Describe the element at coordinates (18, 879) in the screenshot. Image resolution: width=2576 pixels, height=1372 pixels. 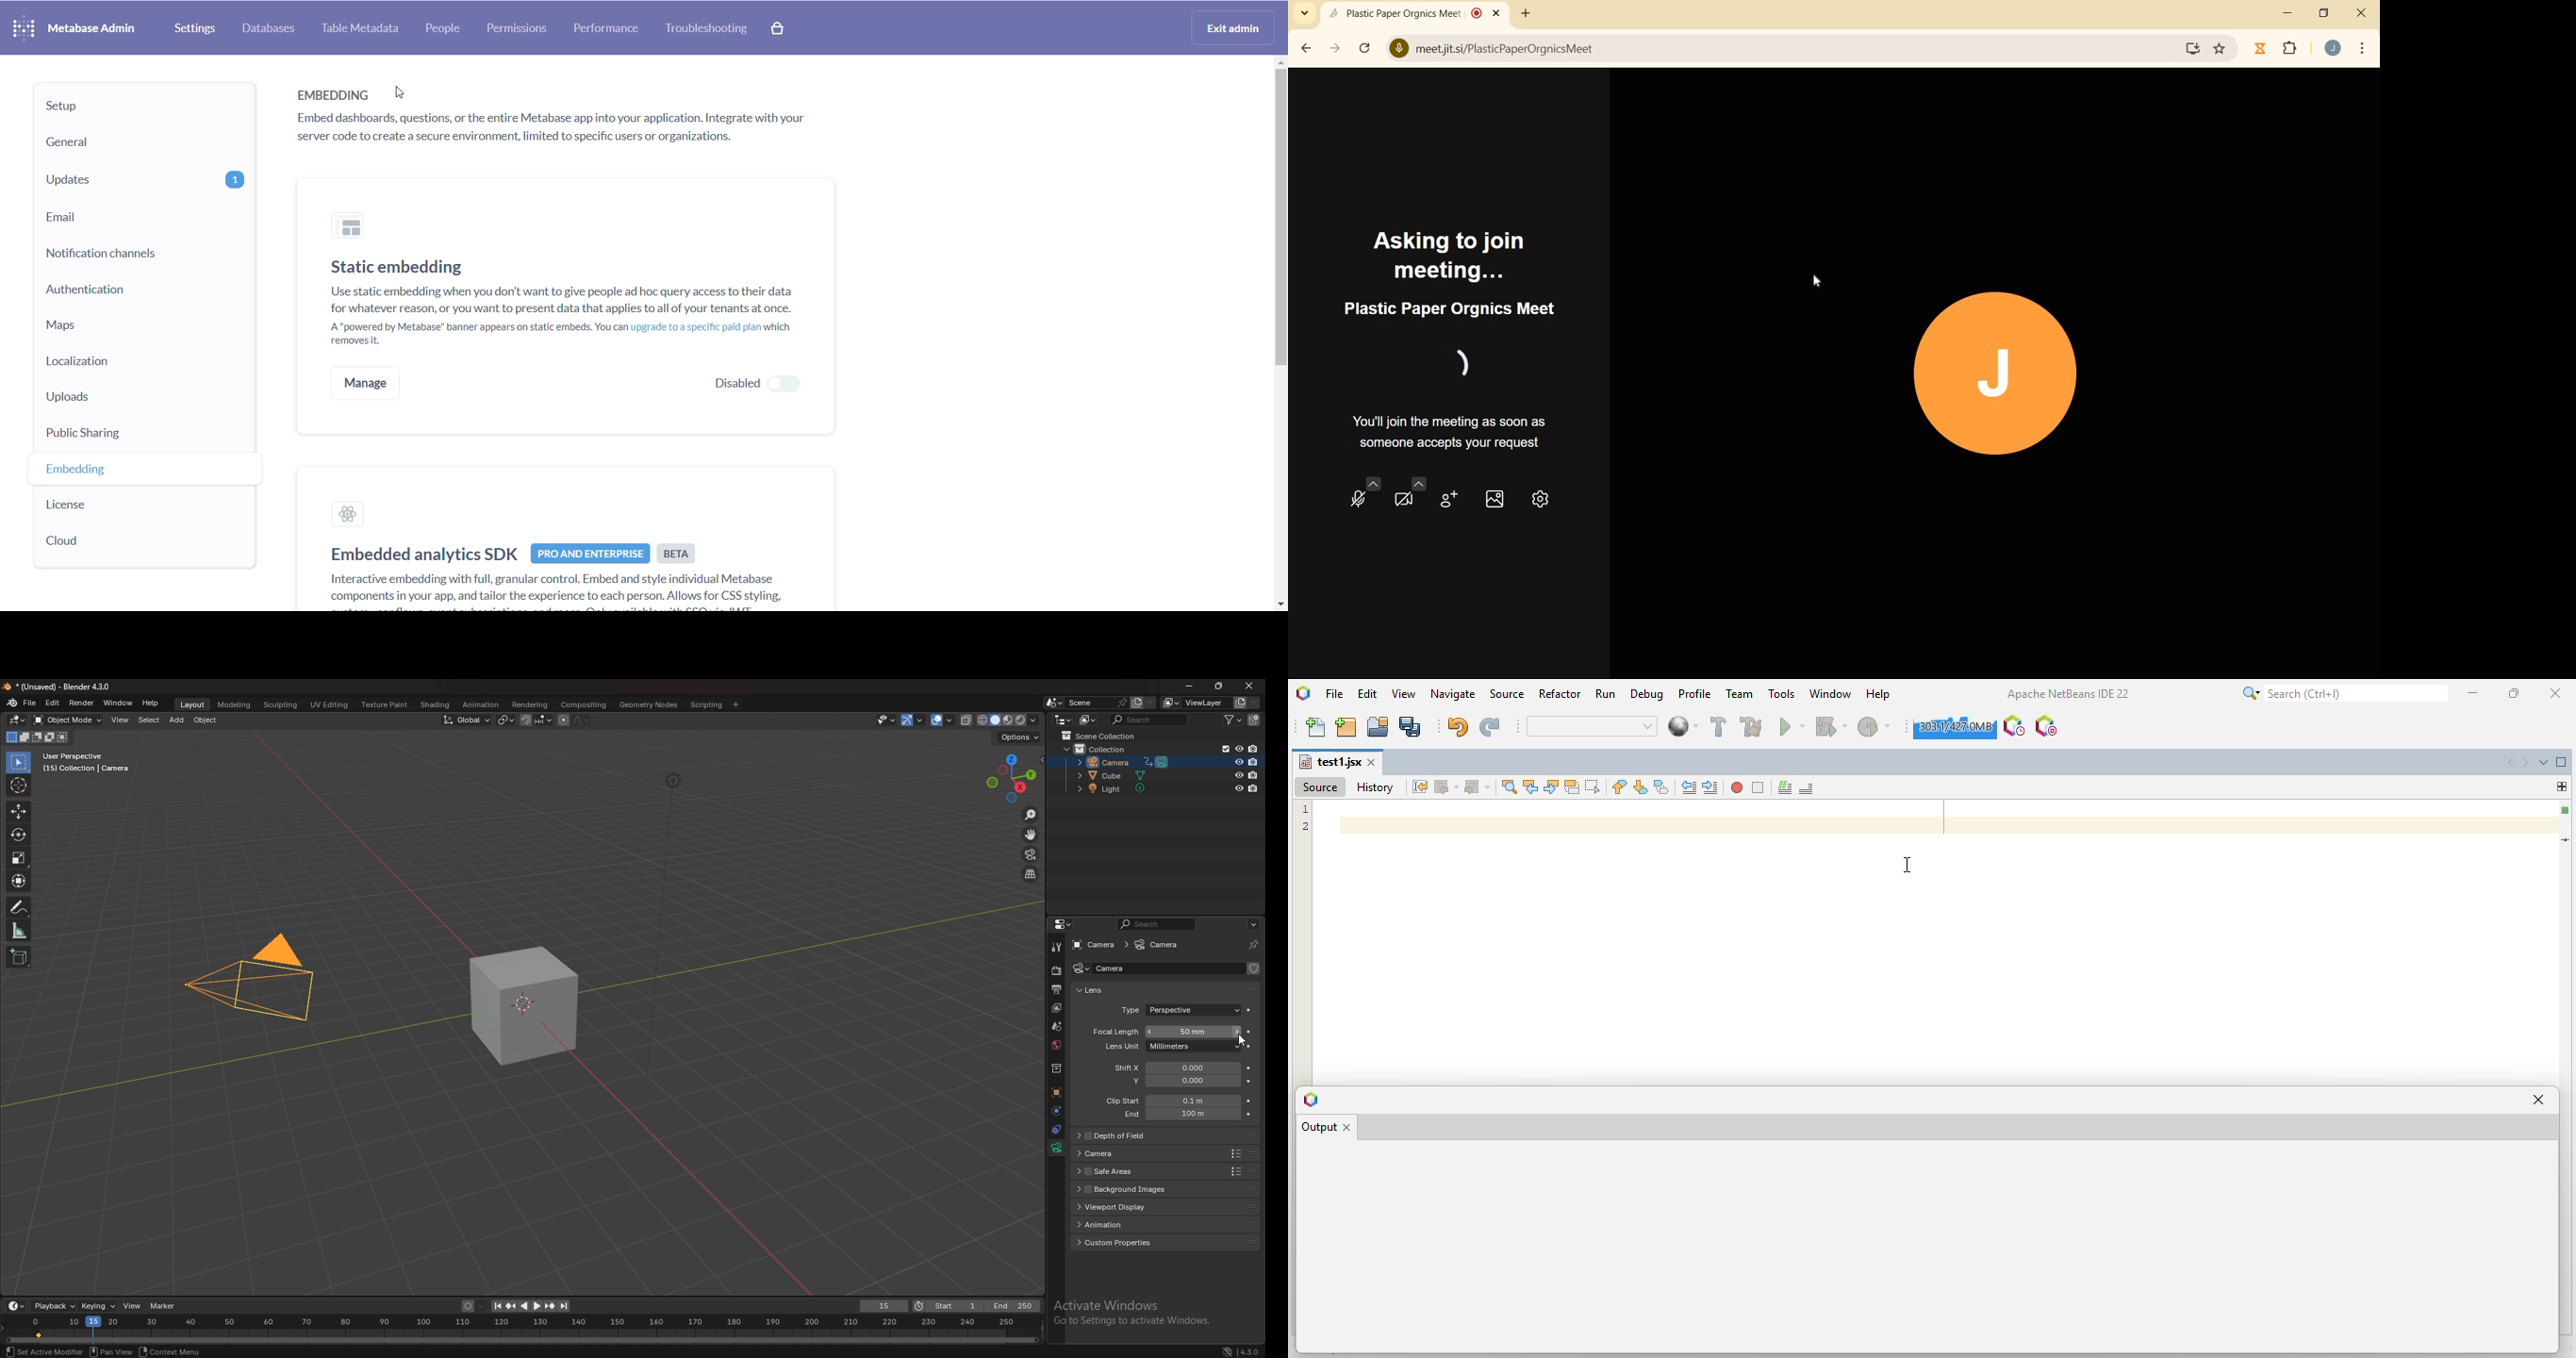
I see `transform` at that location.